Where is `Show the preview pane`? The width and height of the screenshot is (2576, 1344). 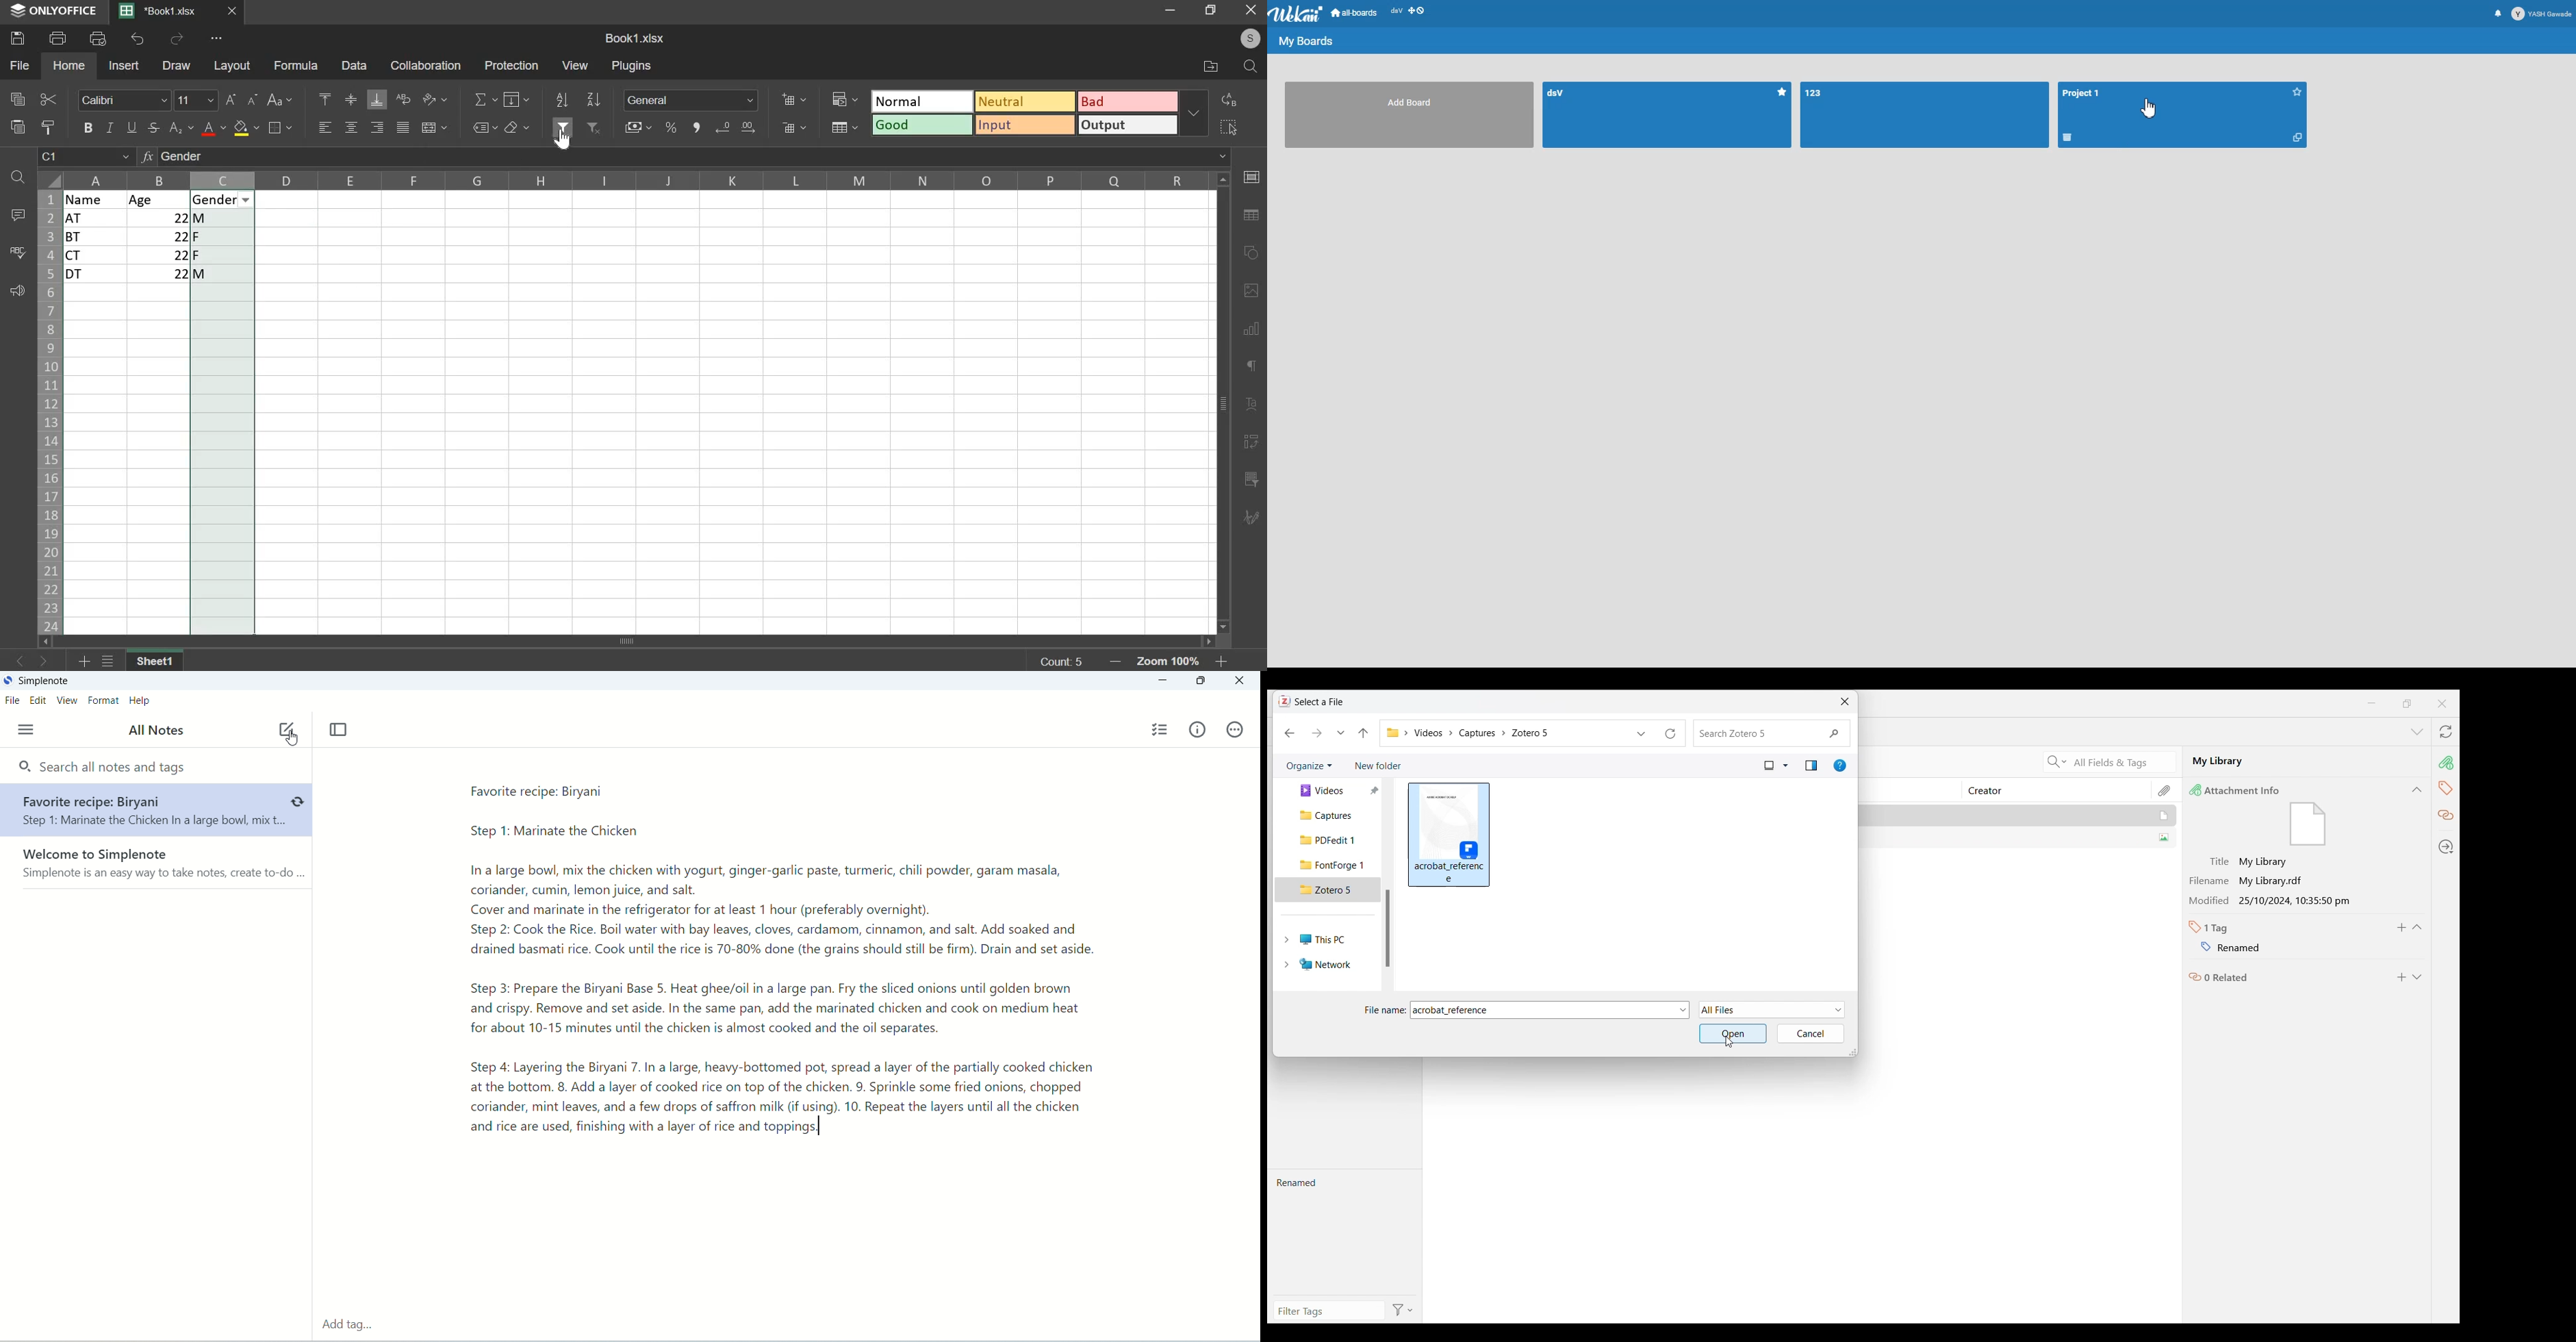 Show the preview pane is located at coordinates (1811, 765).